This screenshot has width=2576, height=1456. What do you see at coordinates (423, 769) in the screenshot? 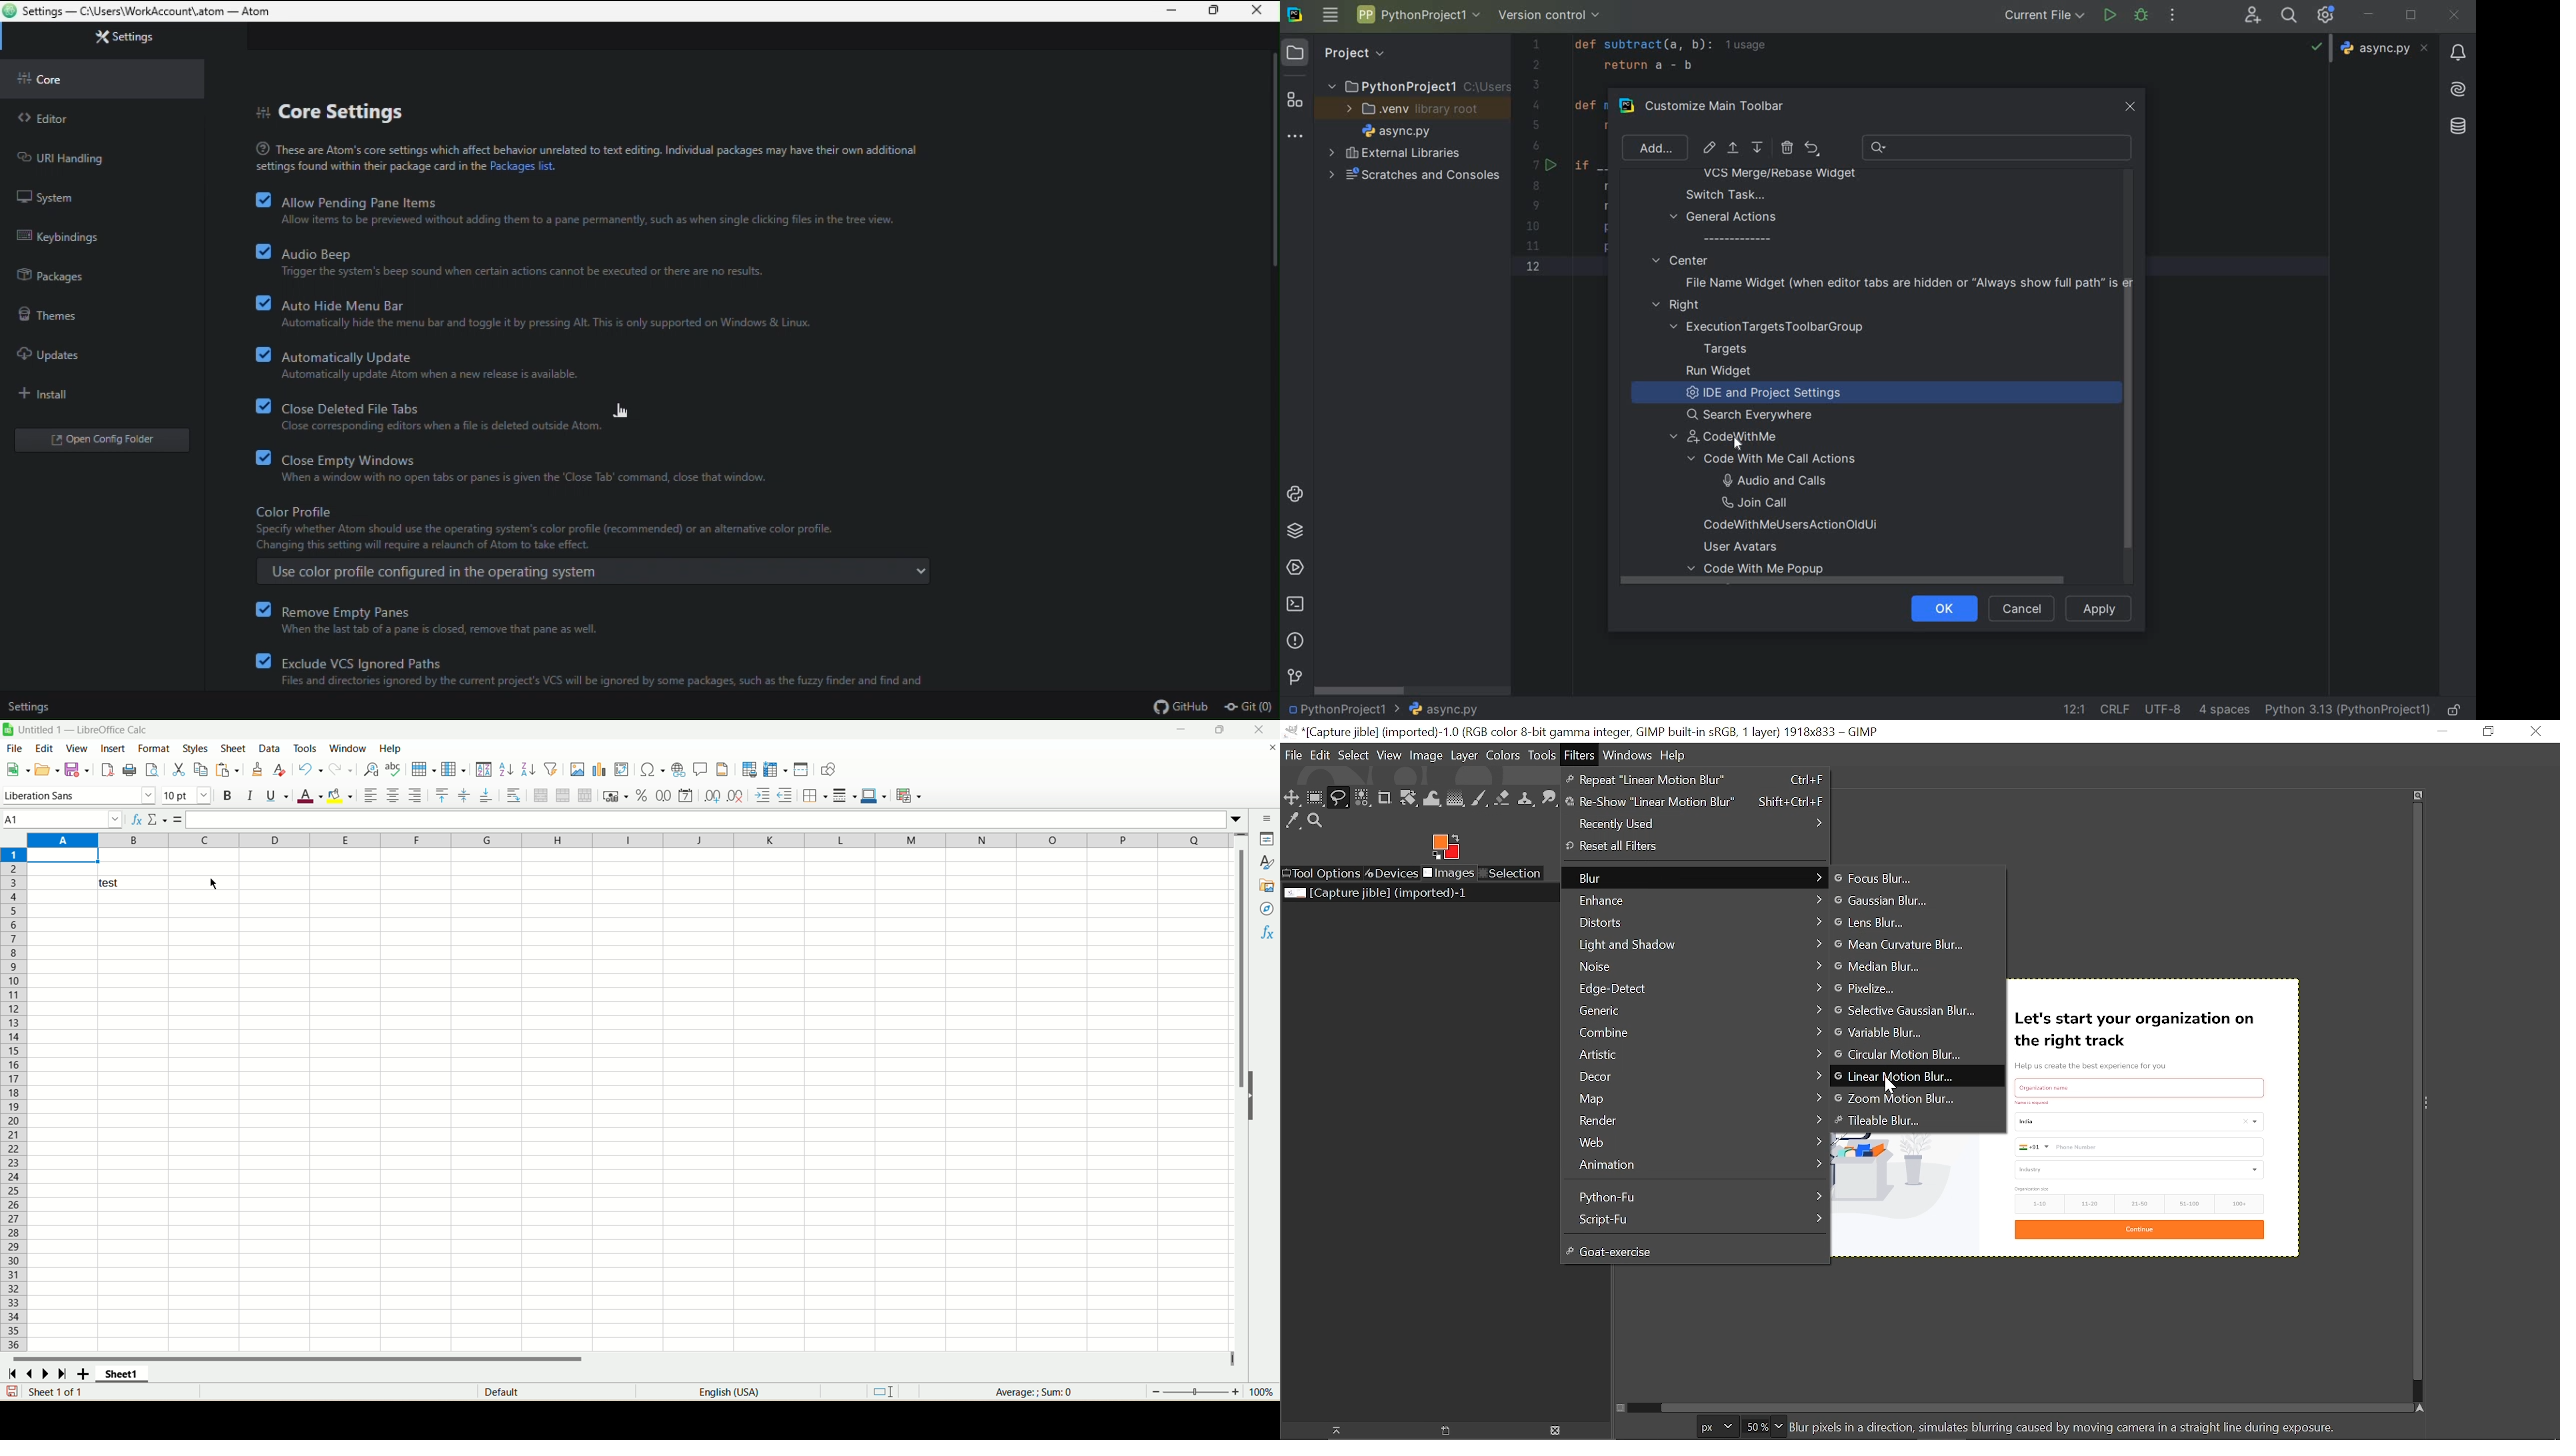
I see `row` at bounding box center [423, 769].